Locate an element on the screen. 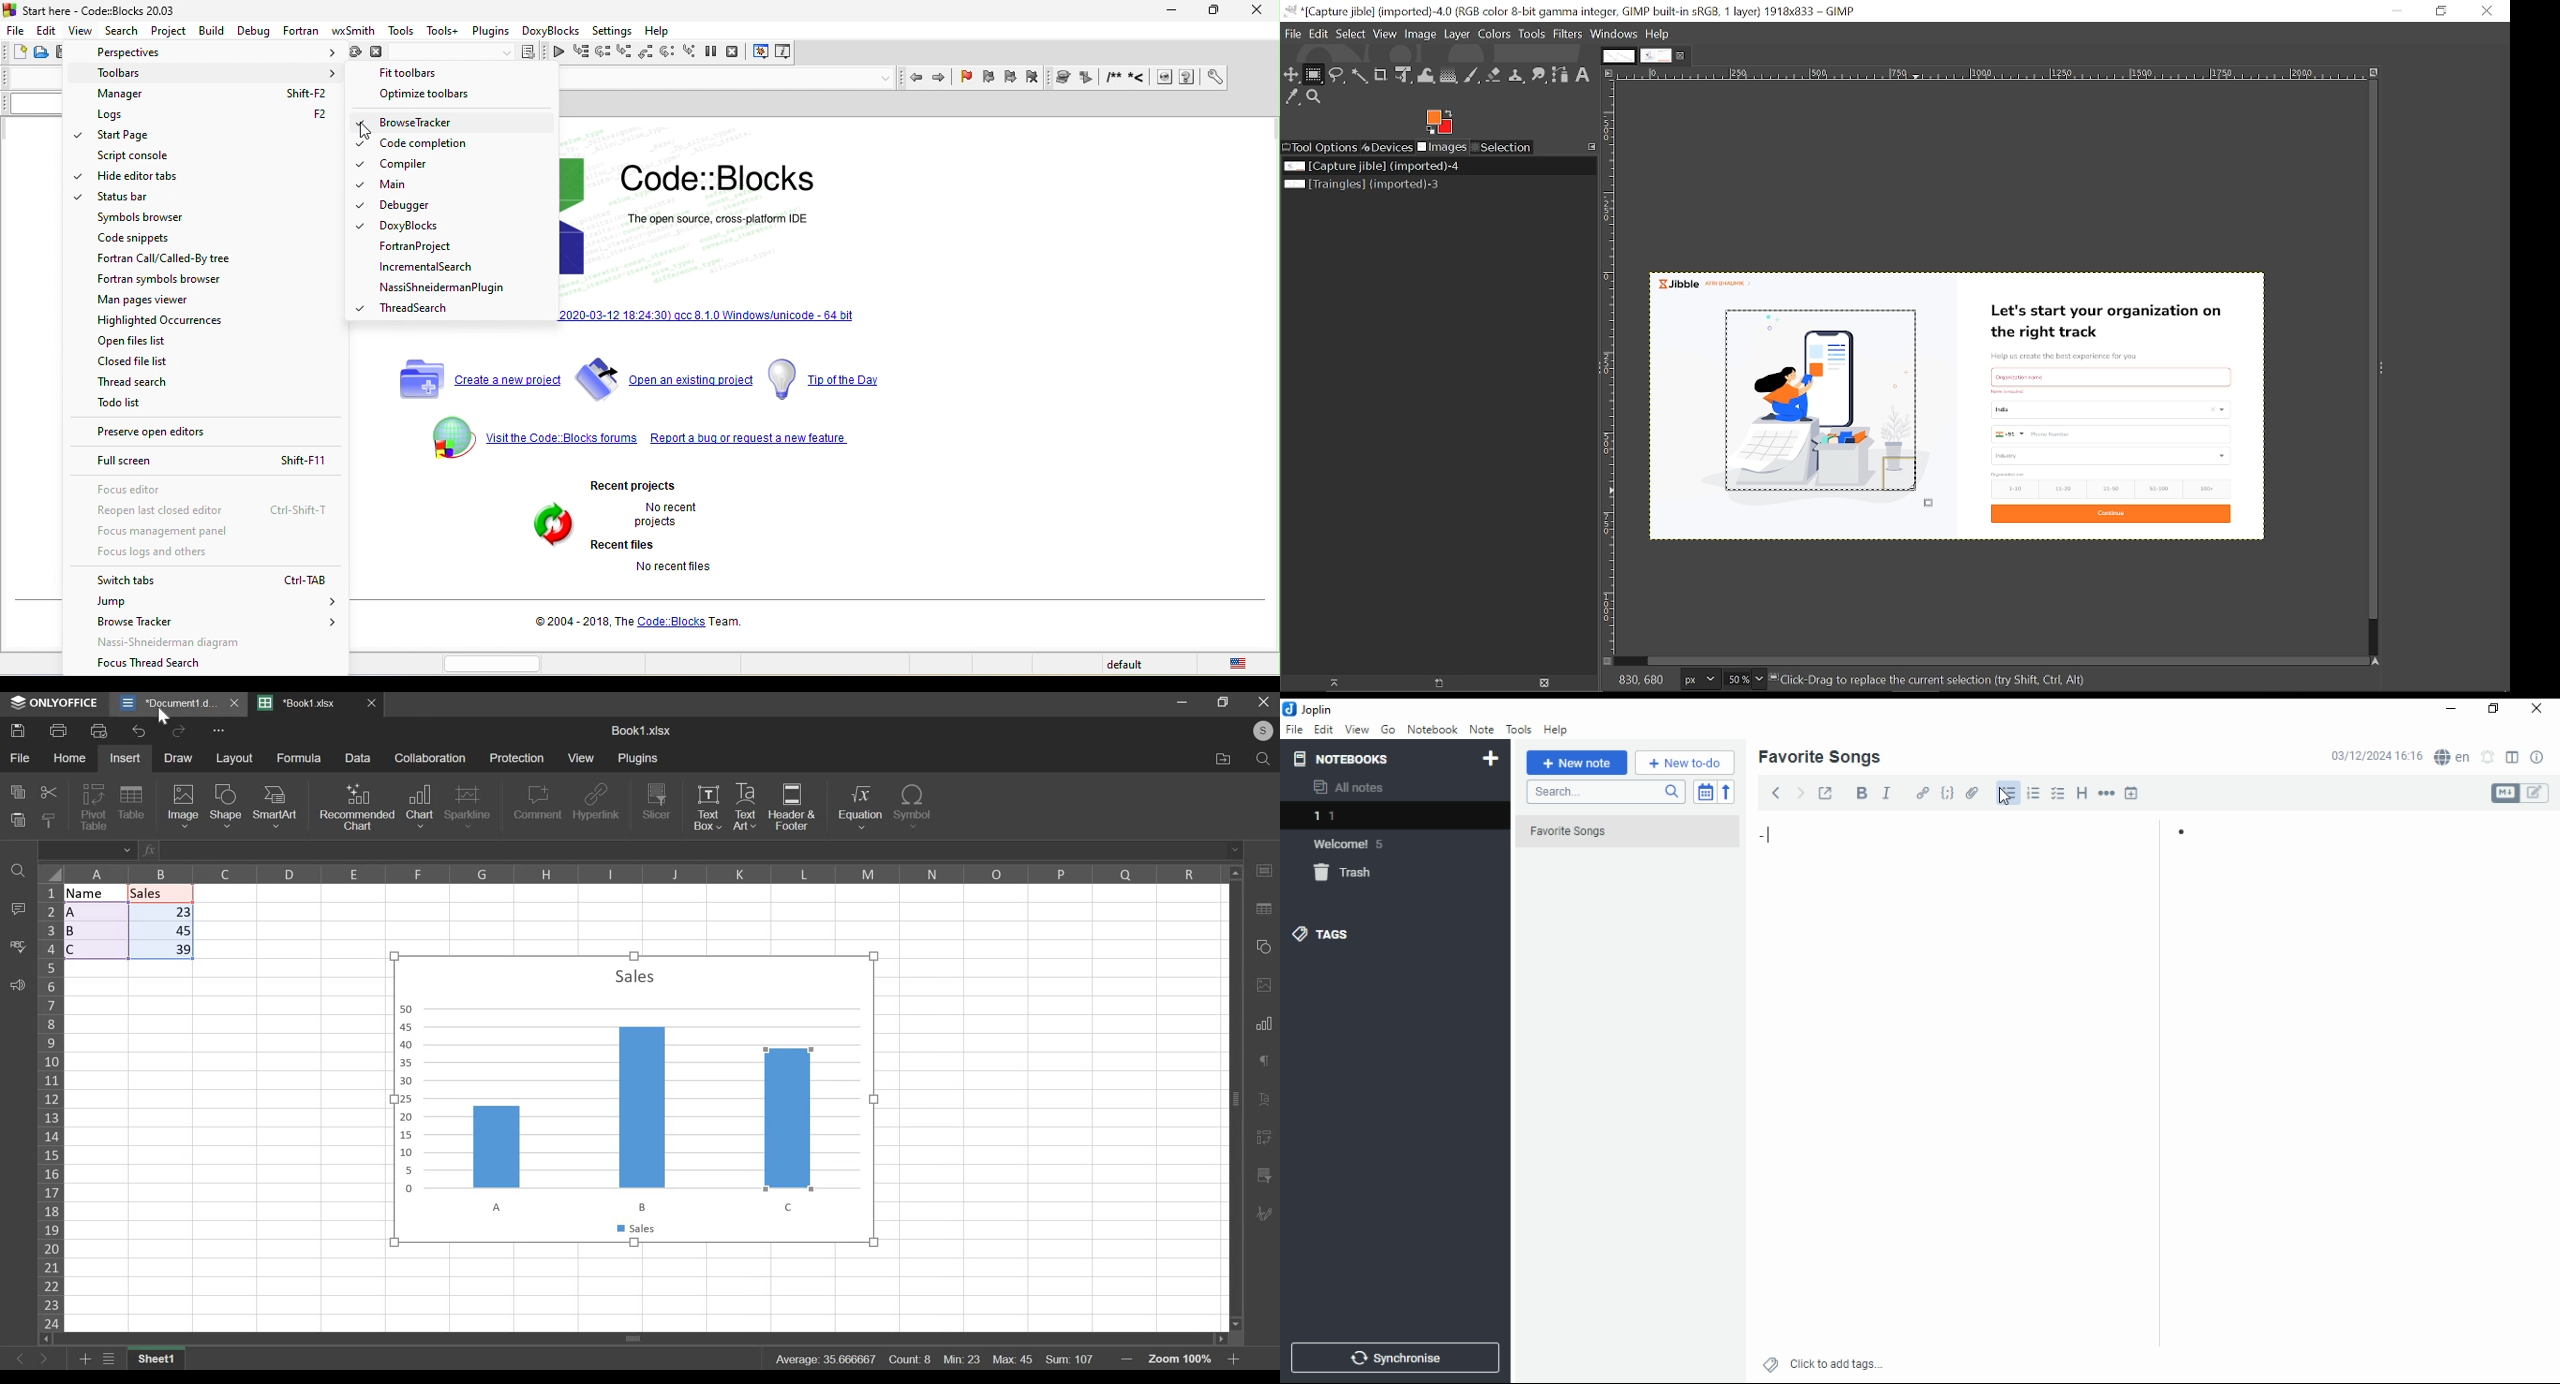 This screenshot has width=2576, height=1400. close window is located at coordinates (2538, 709).